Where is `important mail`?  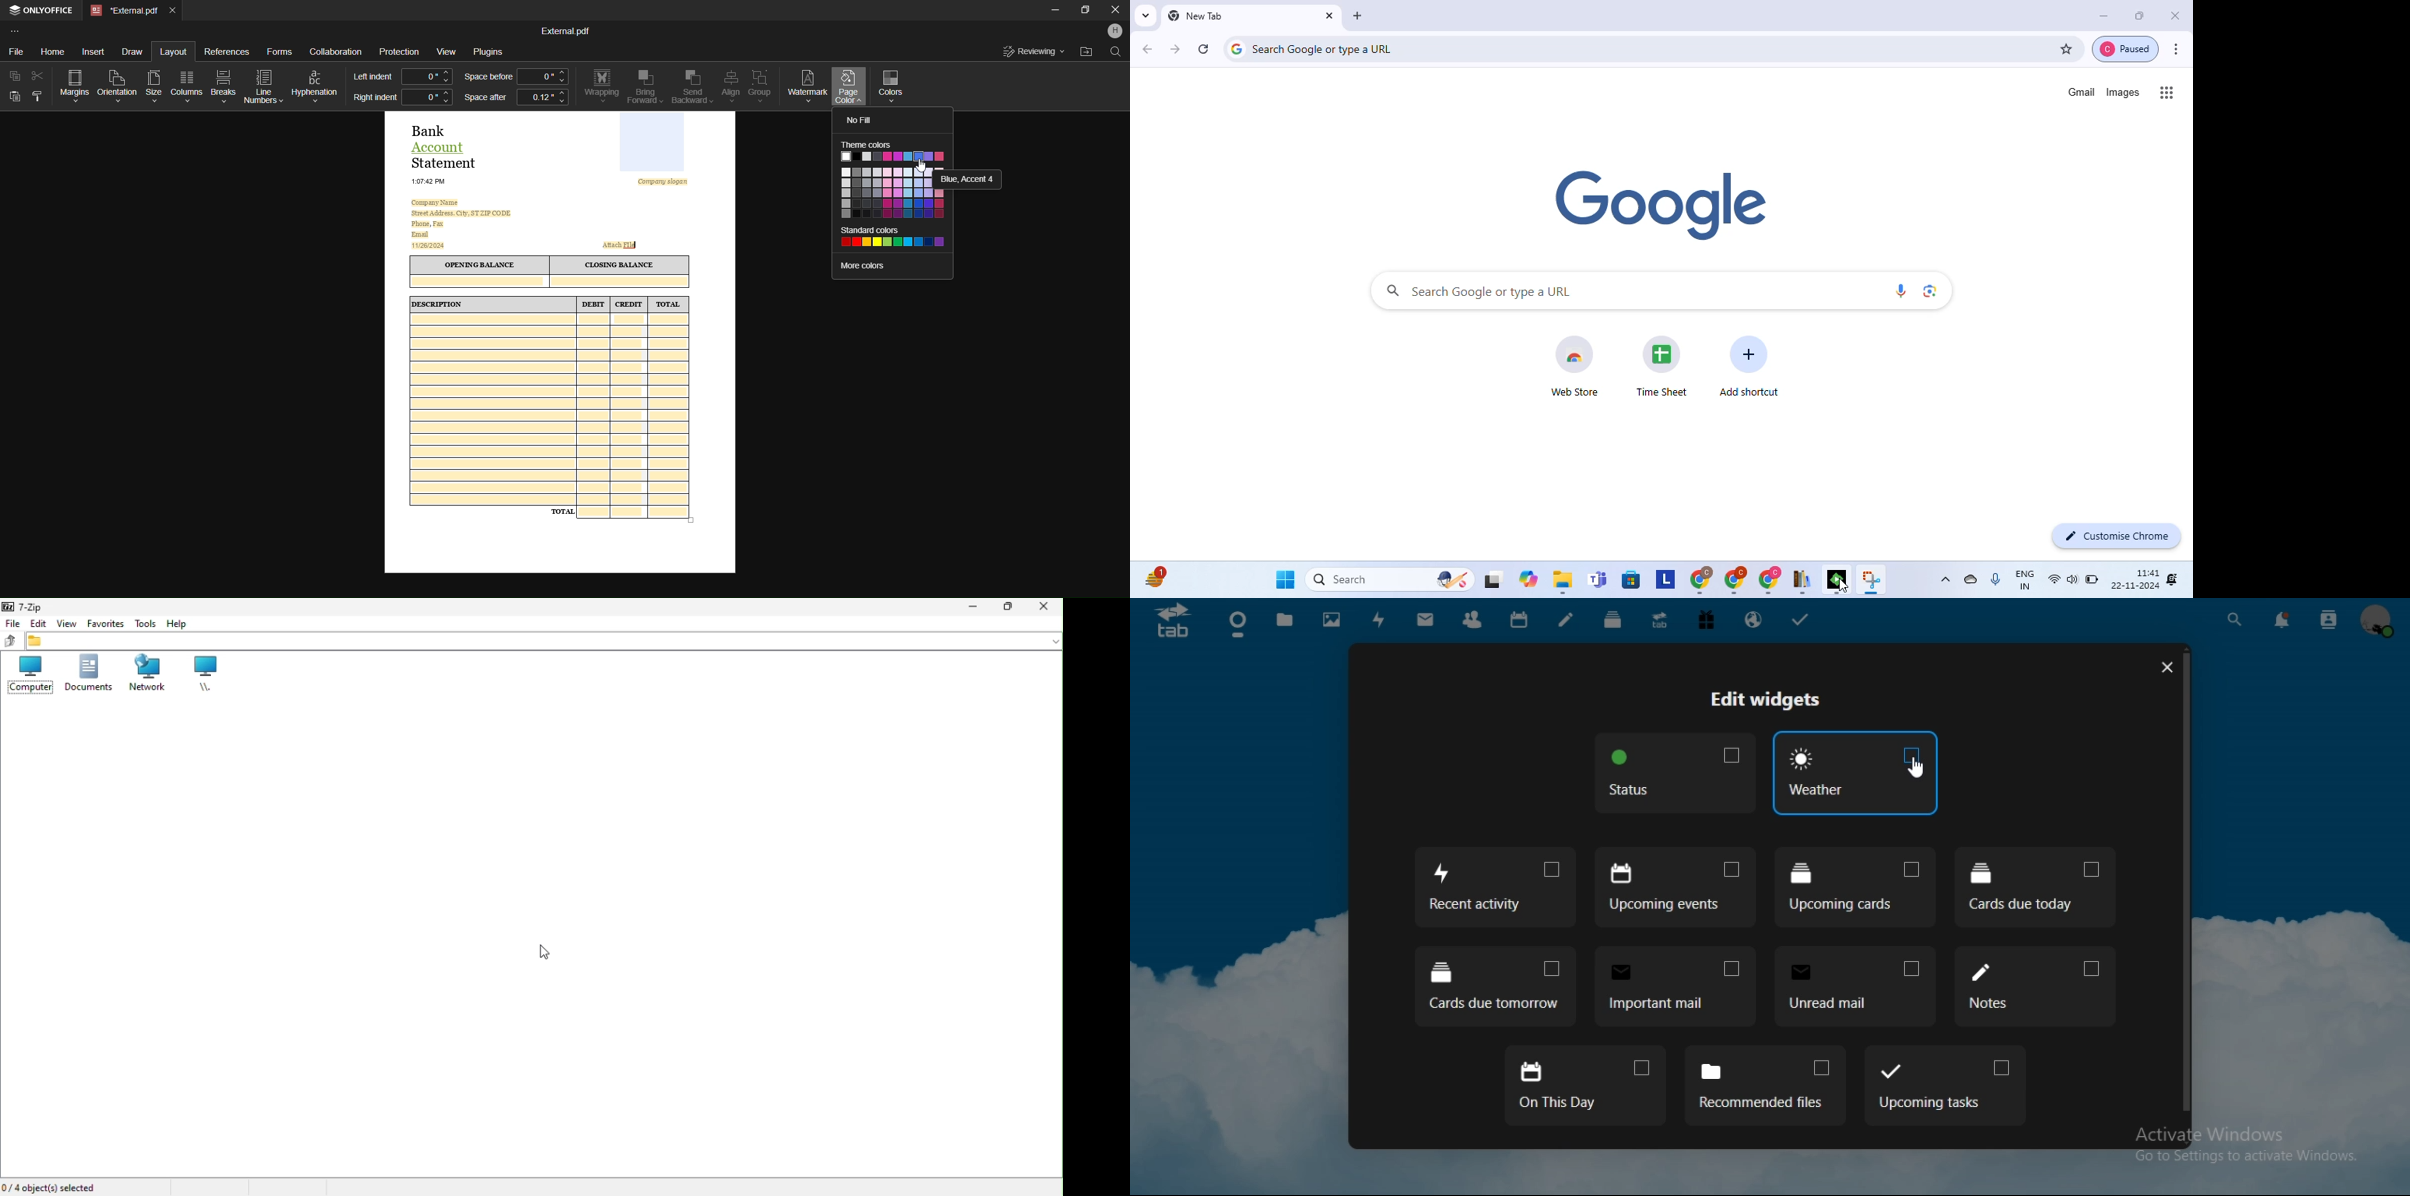
important mail is located at coordinates (1675, 983).